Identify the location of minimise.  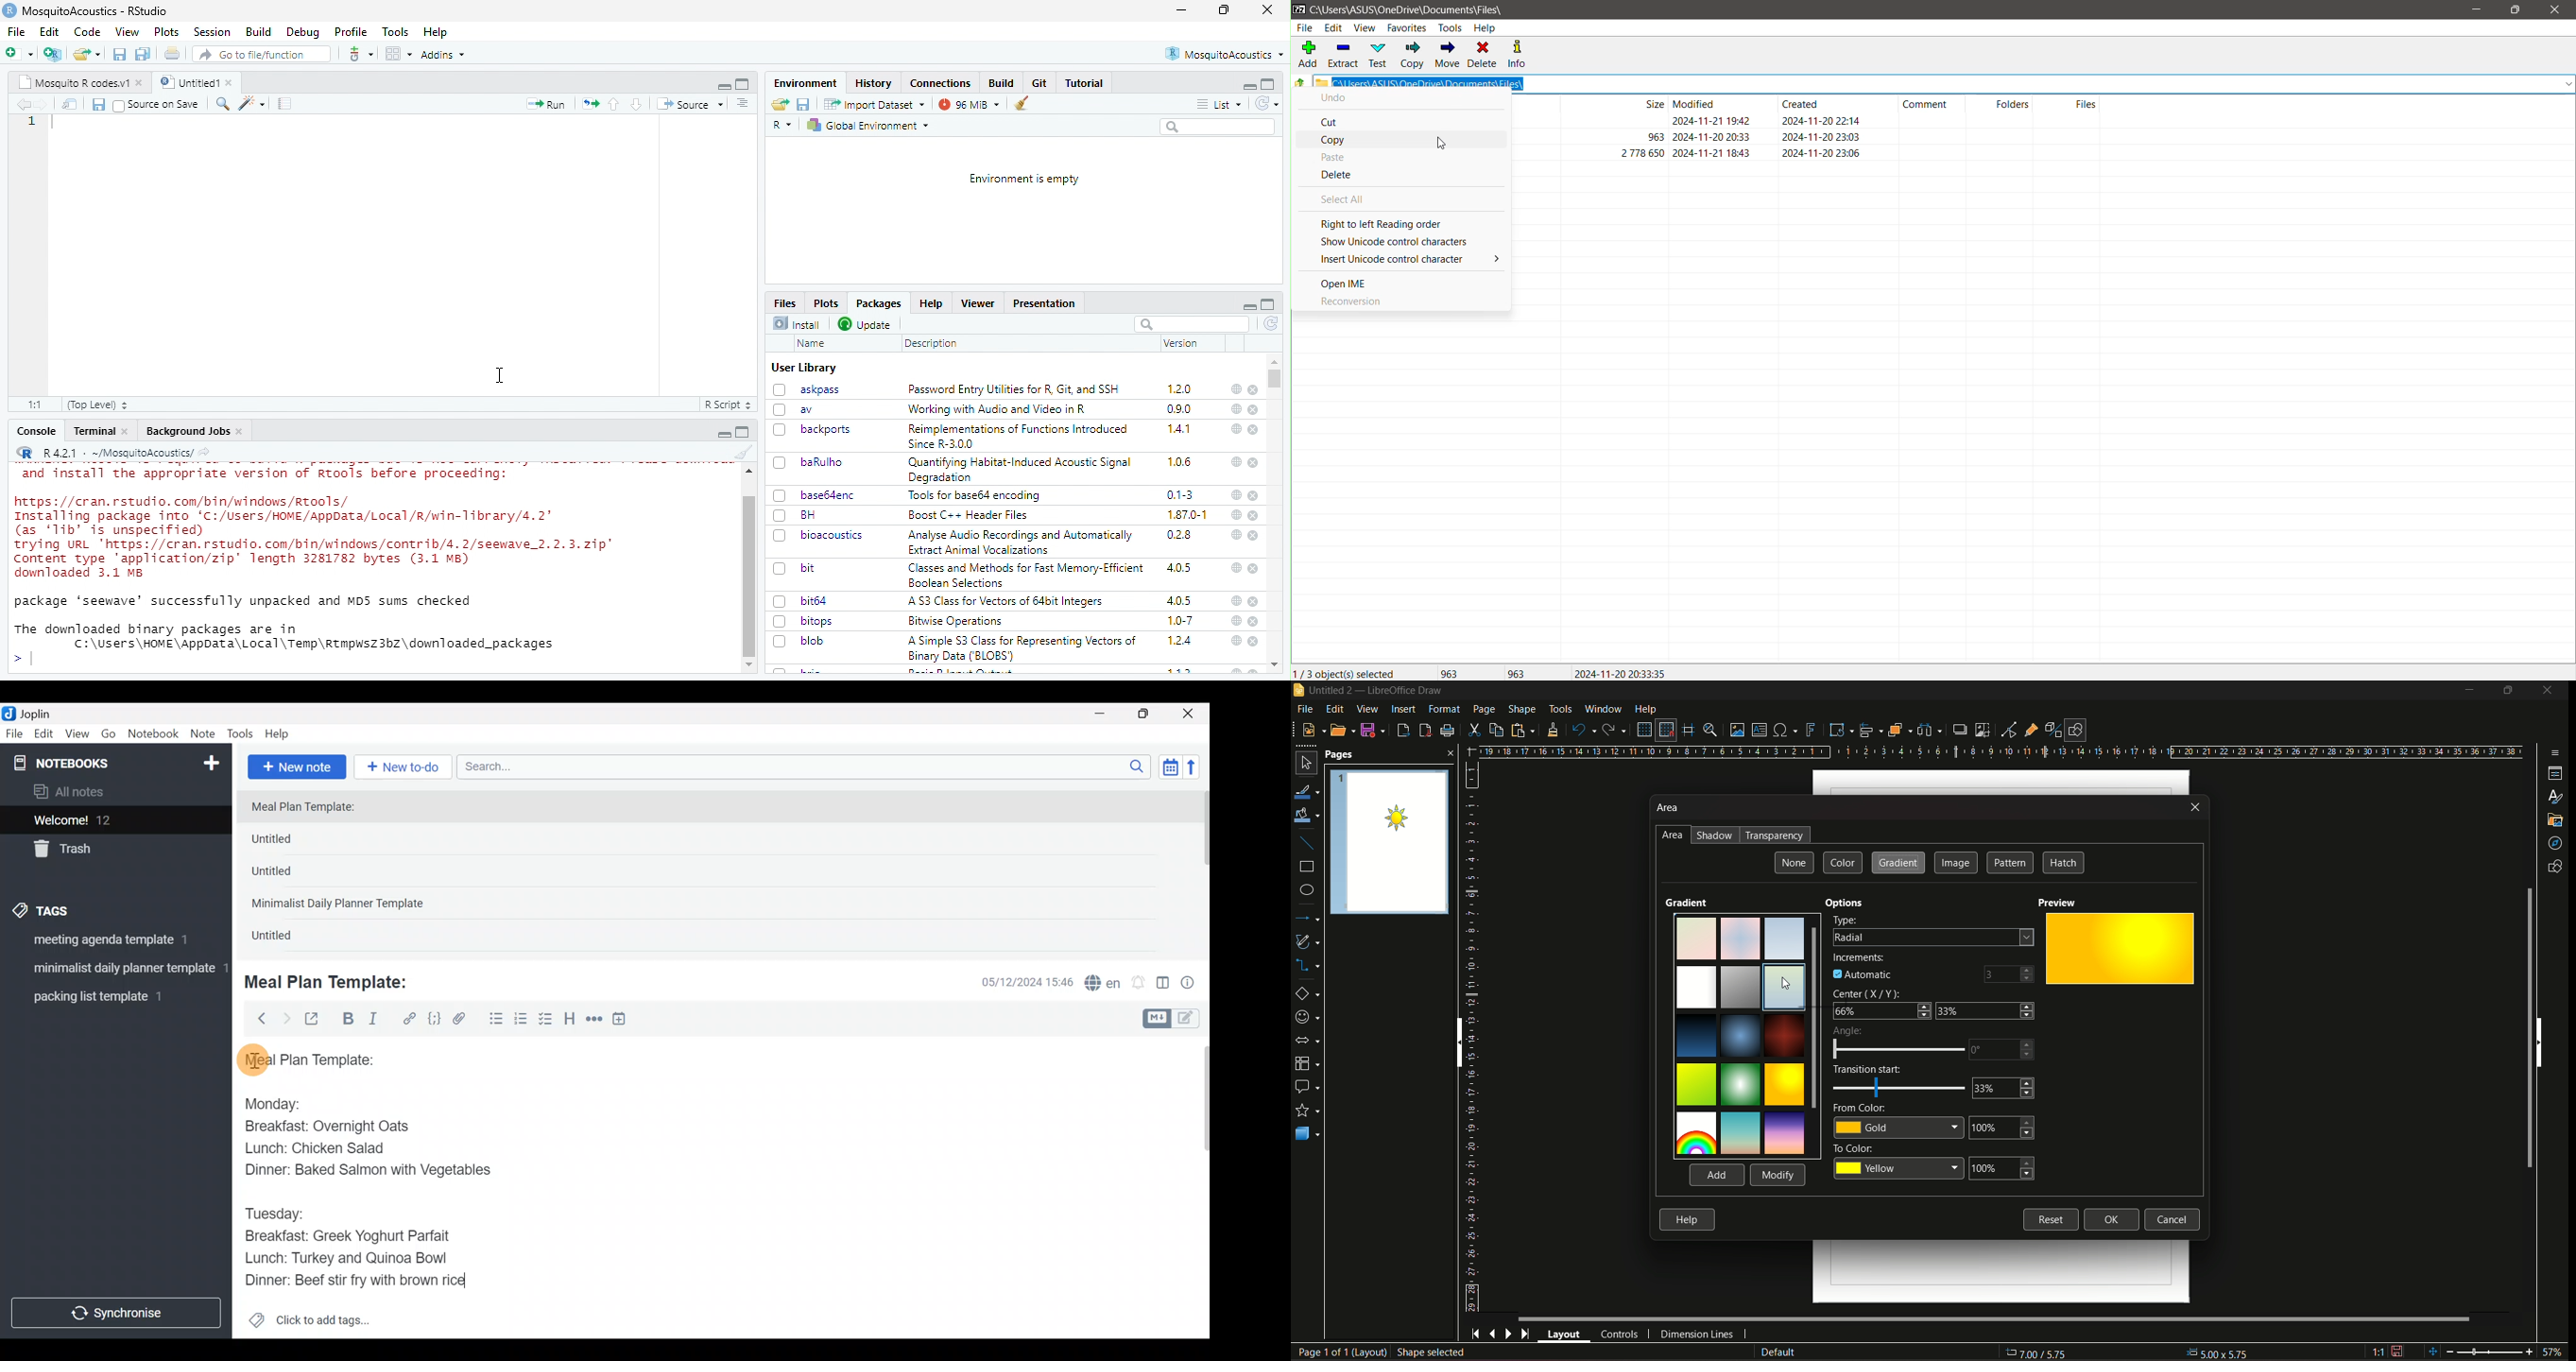
(1251, 307).